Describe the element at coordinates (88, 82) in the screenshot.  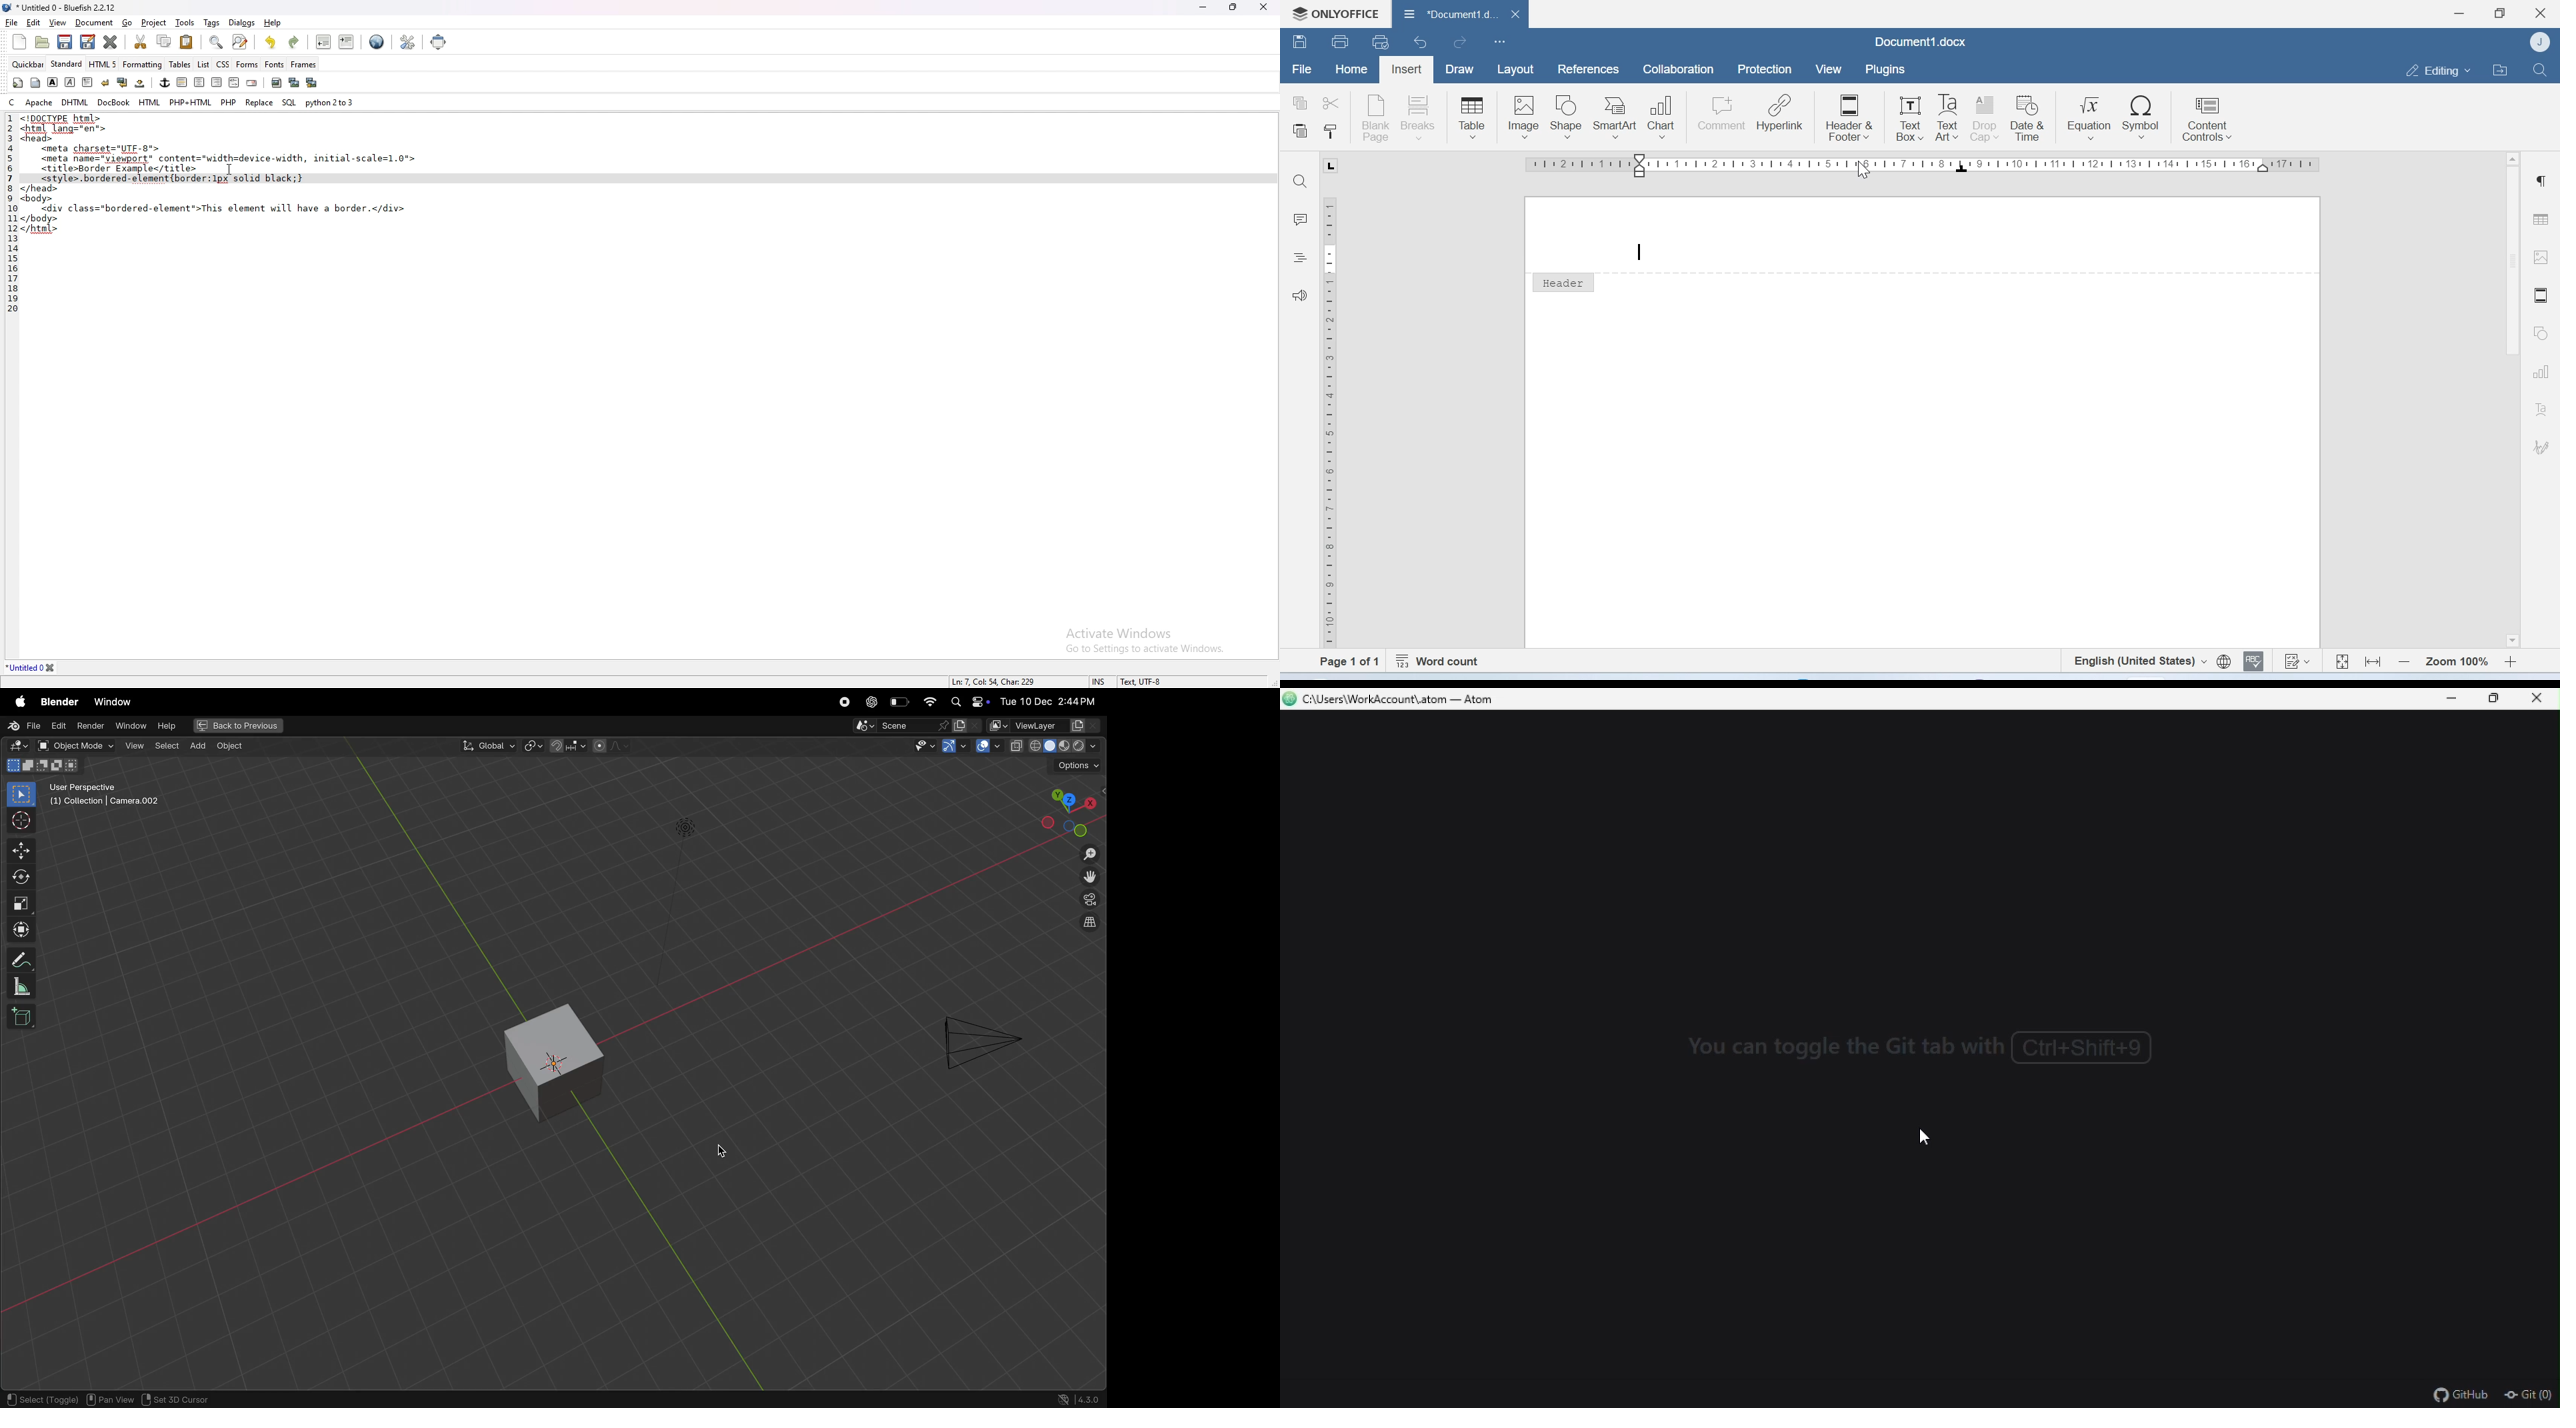
I see `paragraph` at that location.